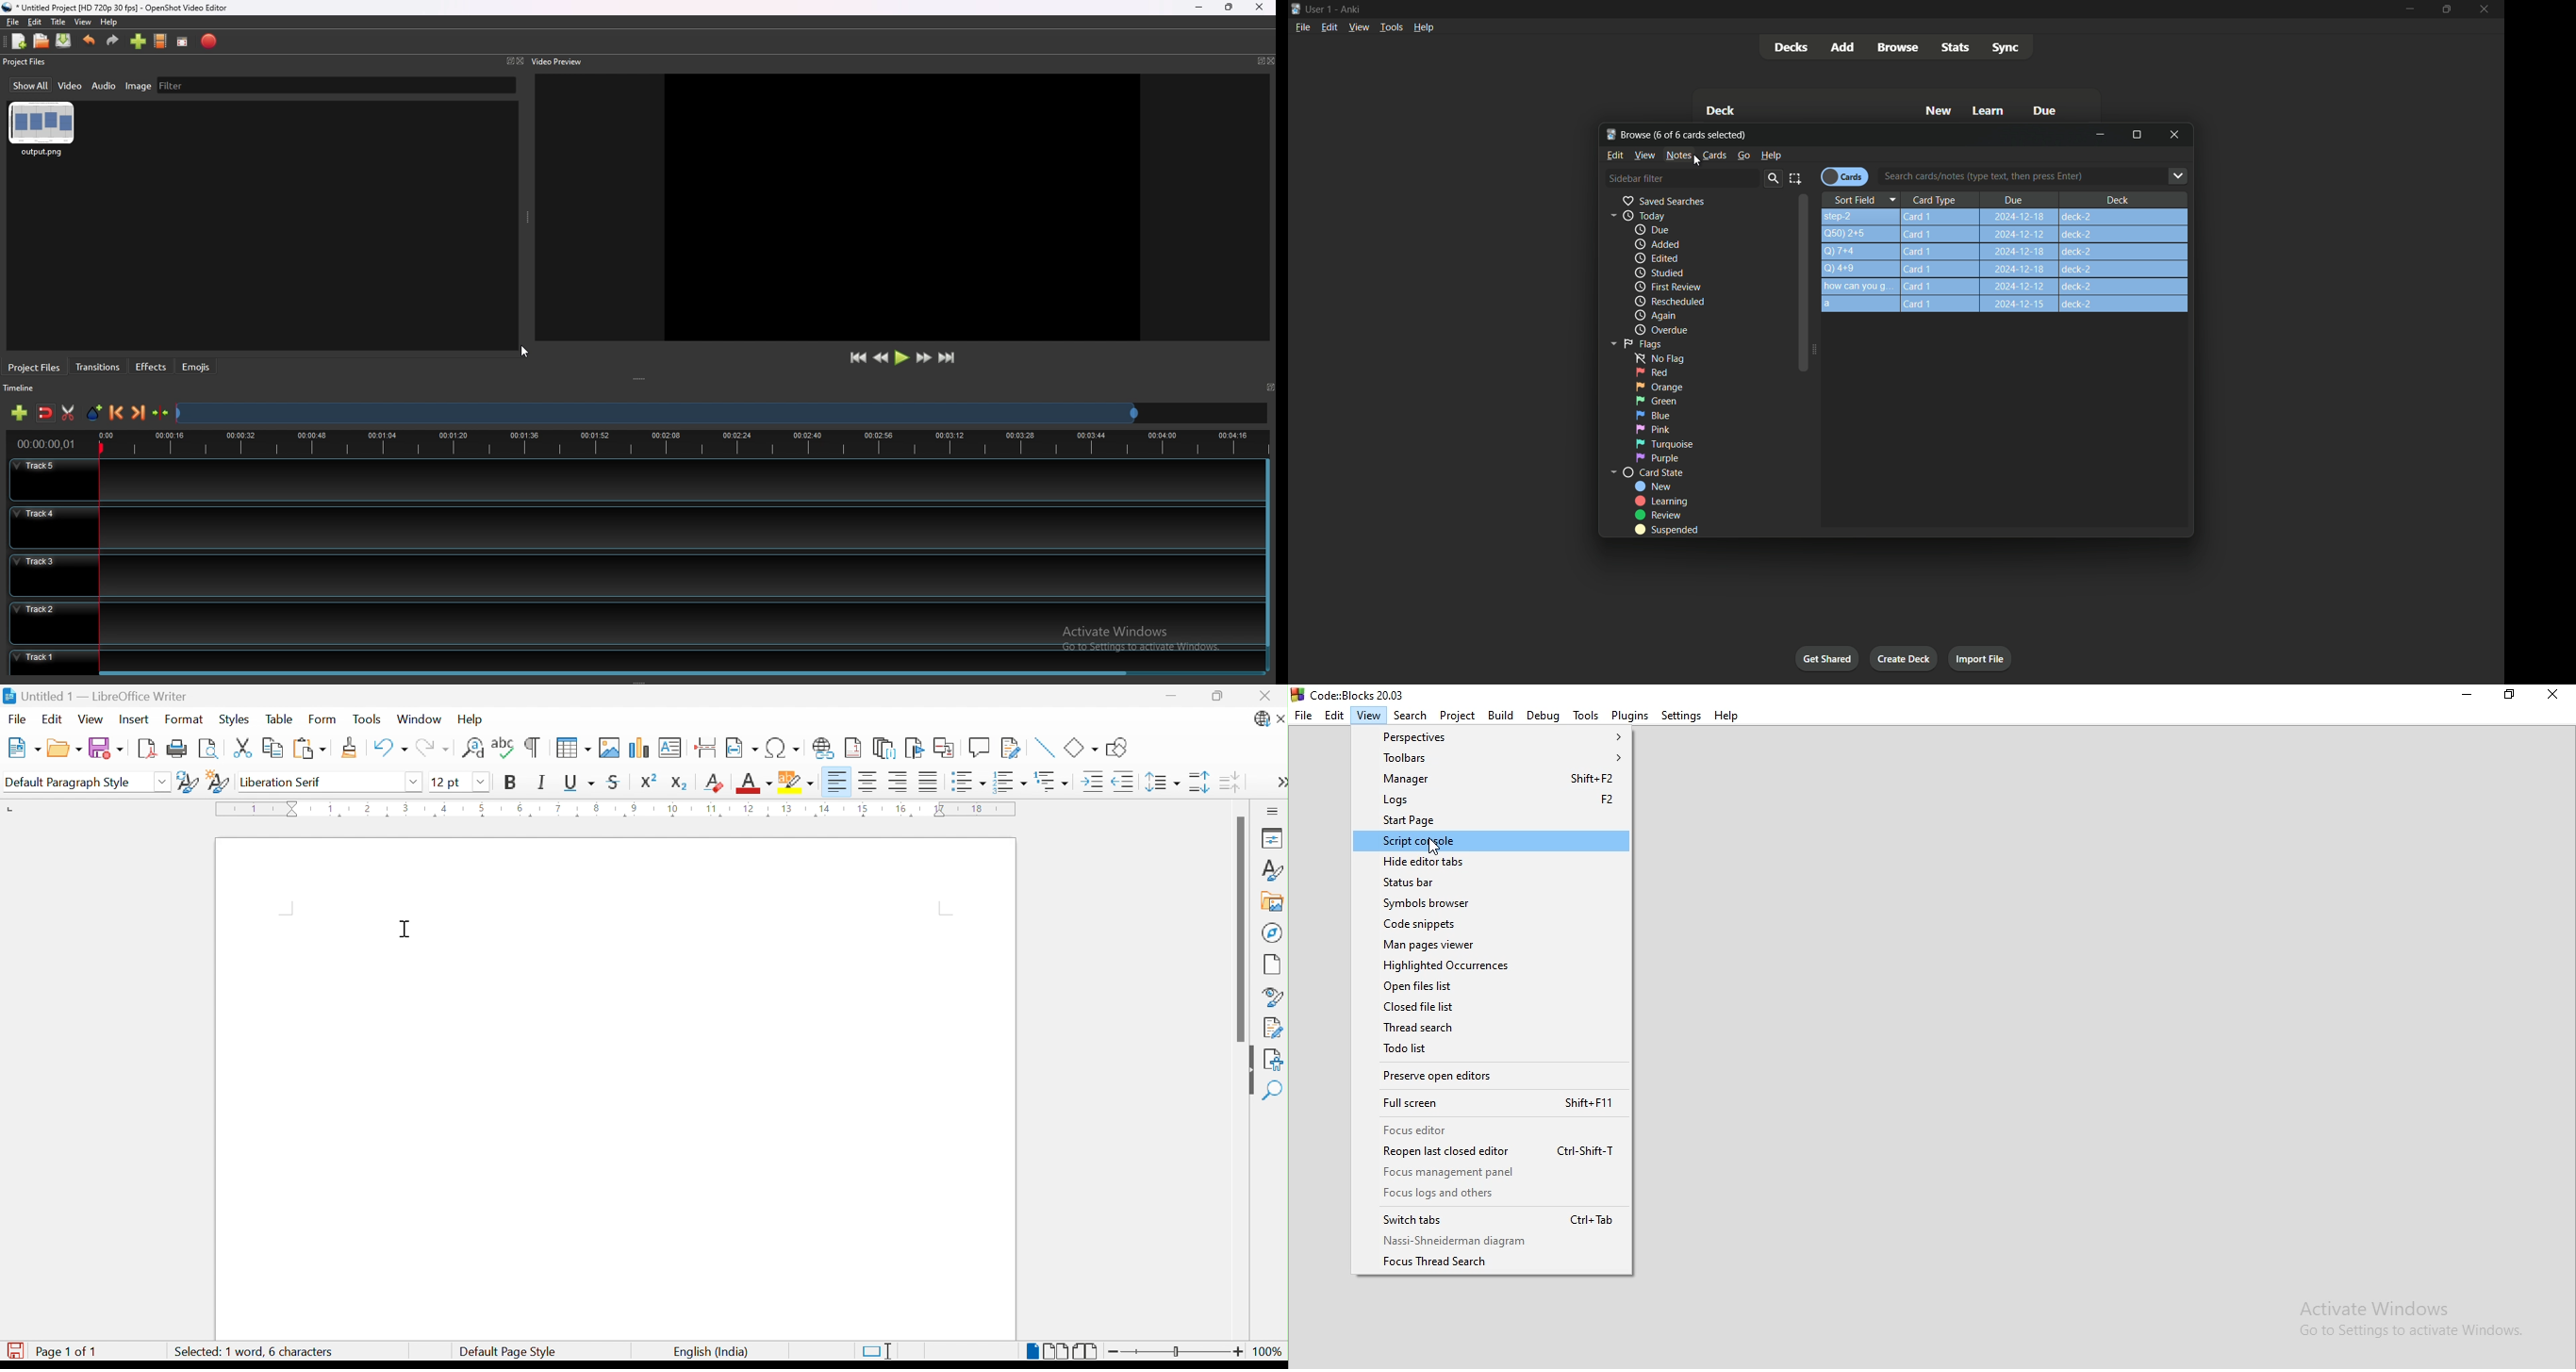 This screenshot has width=2576, height=1372. What do you see at coordinates (1668, 286) in the screenshot?
I see `First review` at bounding box center [1668, 286].